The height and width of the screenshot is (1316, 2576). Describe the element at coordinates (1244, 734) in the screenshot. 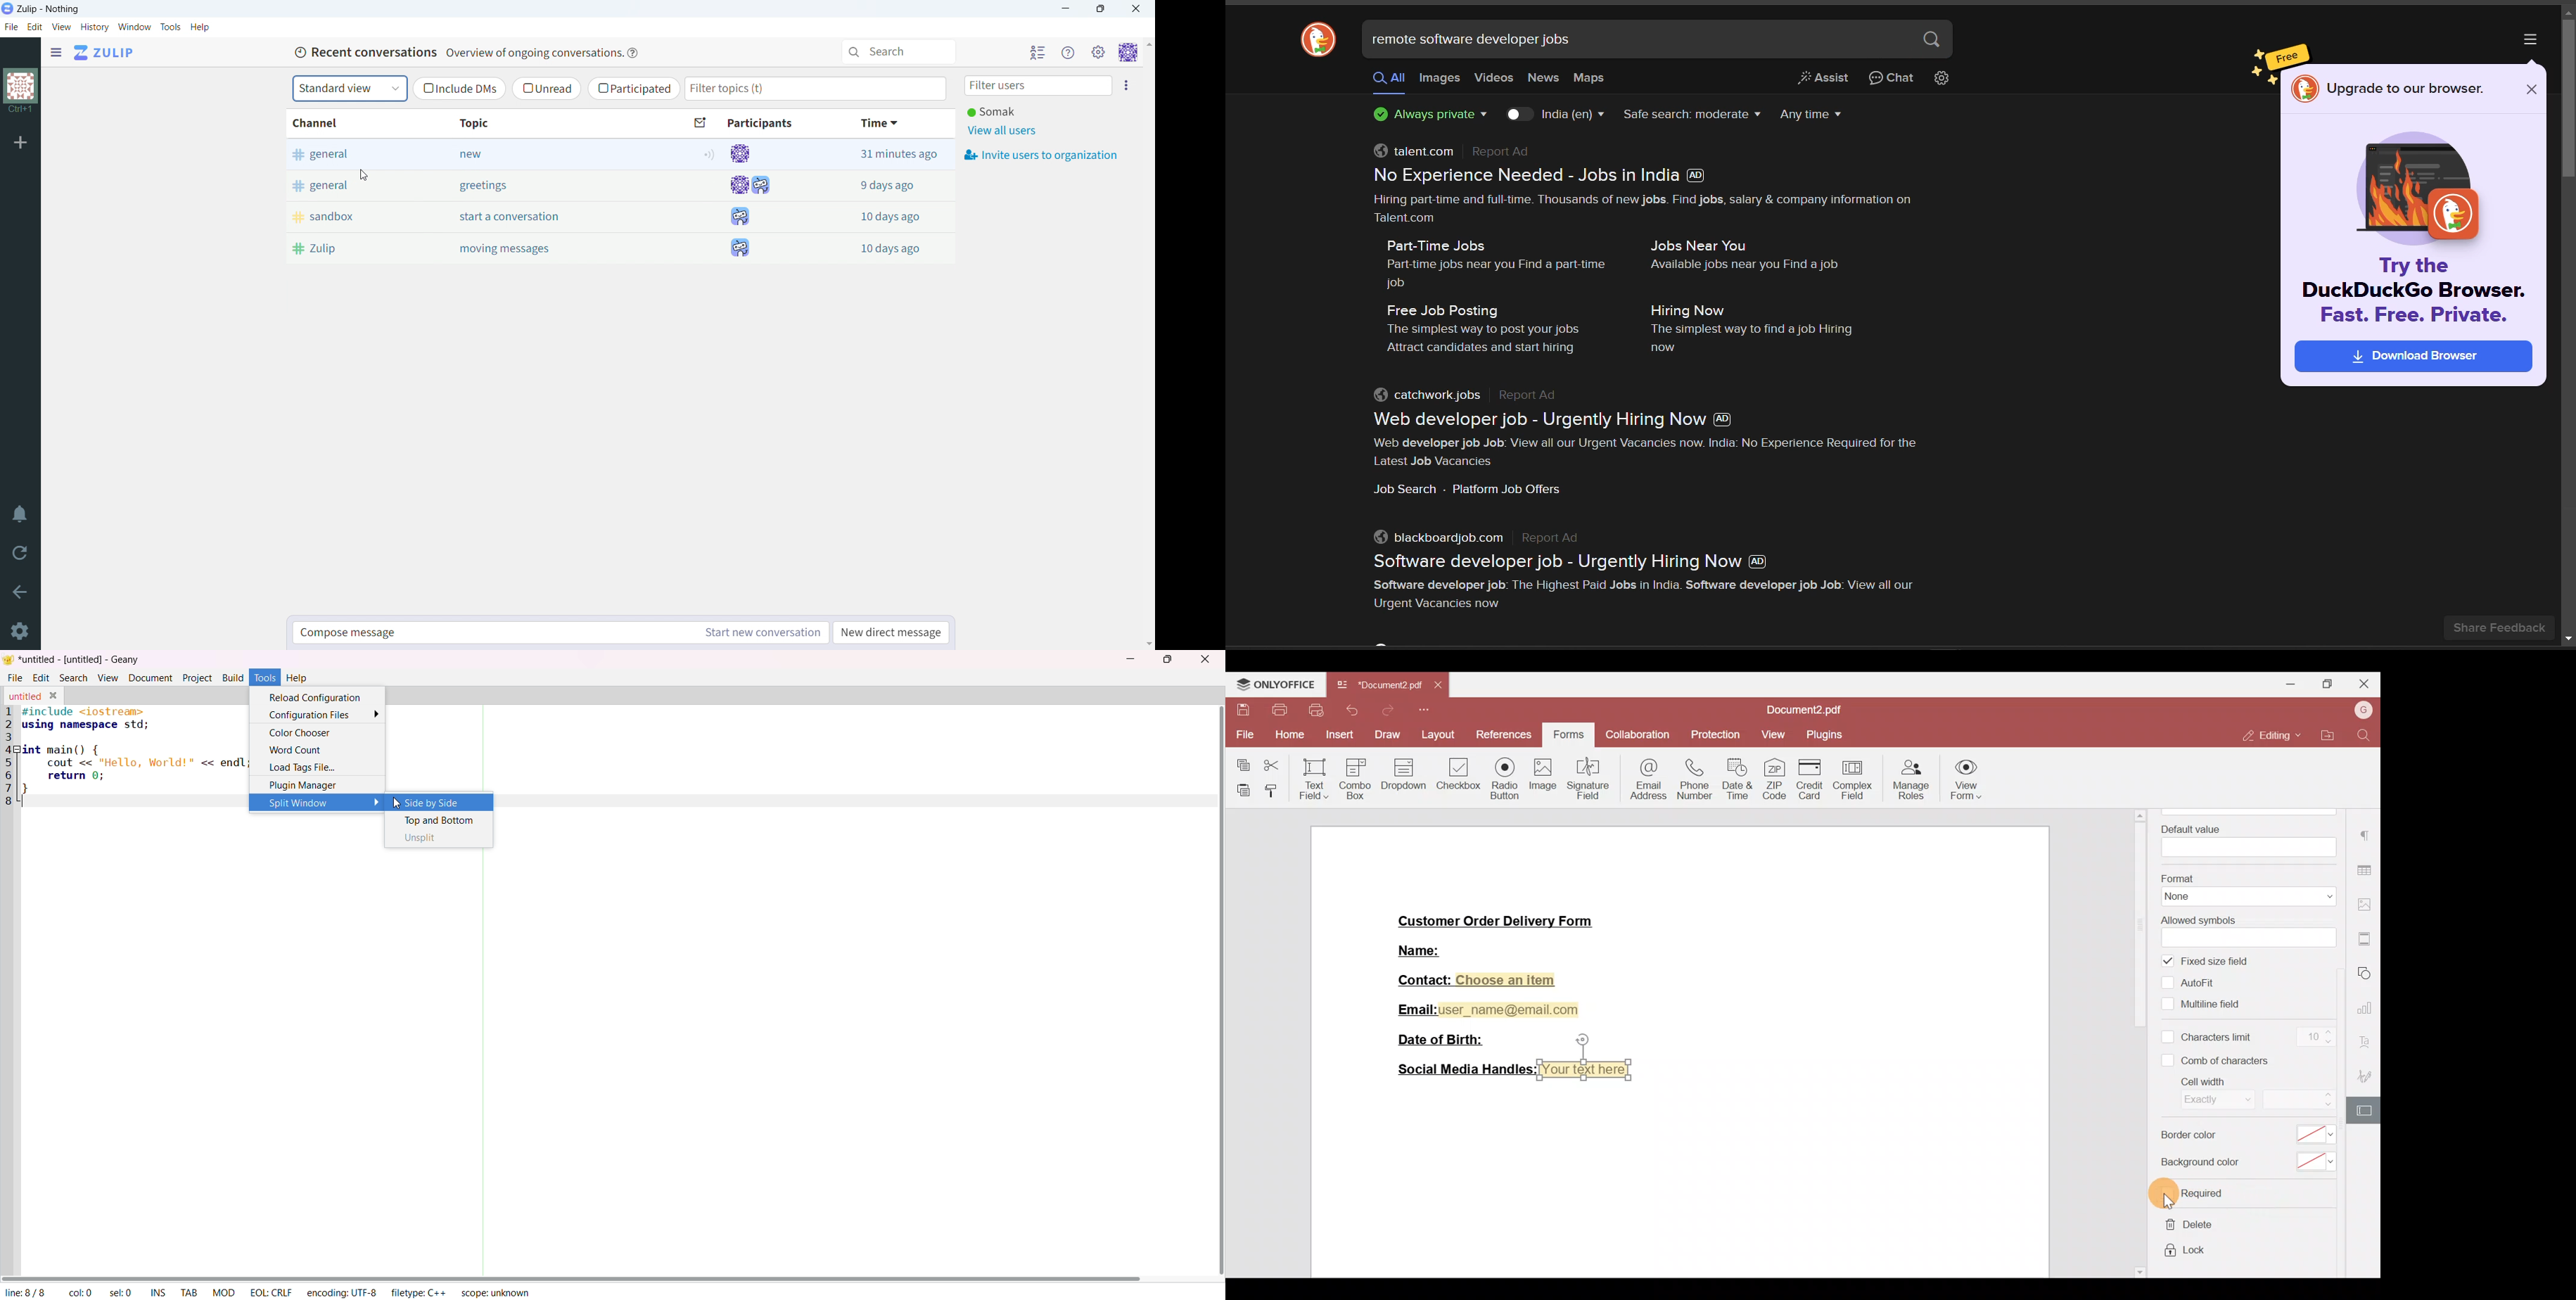

I see `File` at that location.